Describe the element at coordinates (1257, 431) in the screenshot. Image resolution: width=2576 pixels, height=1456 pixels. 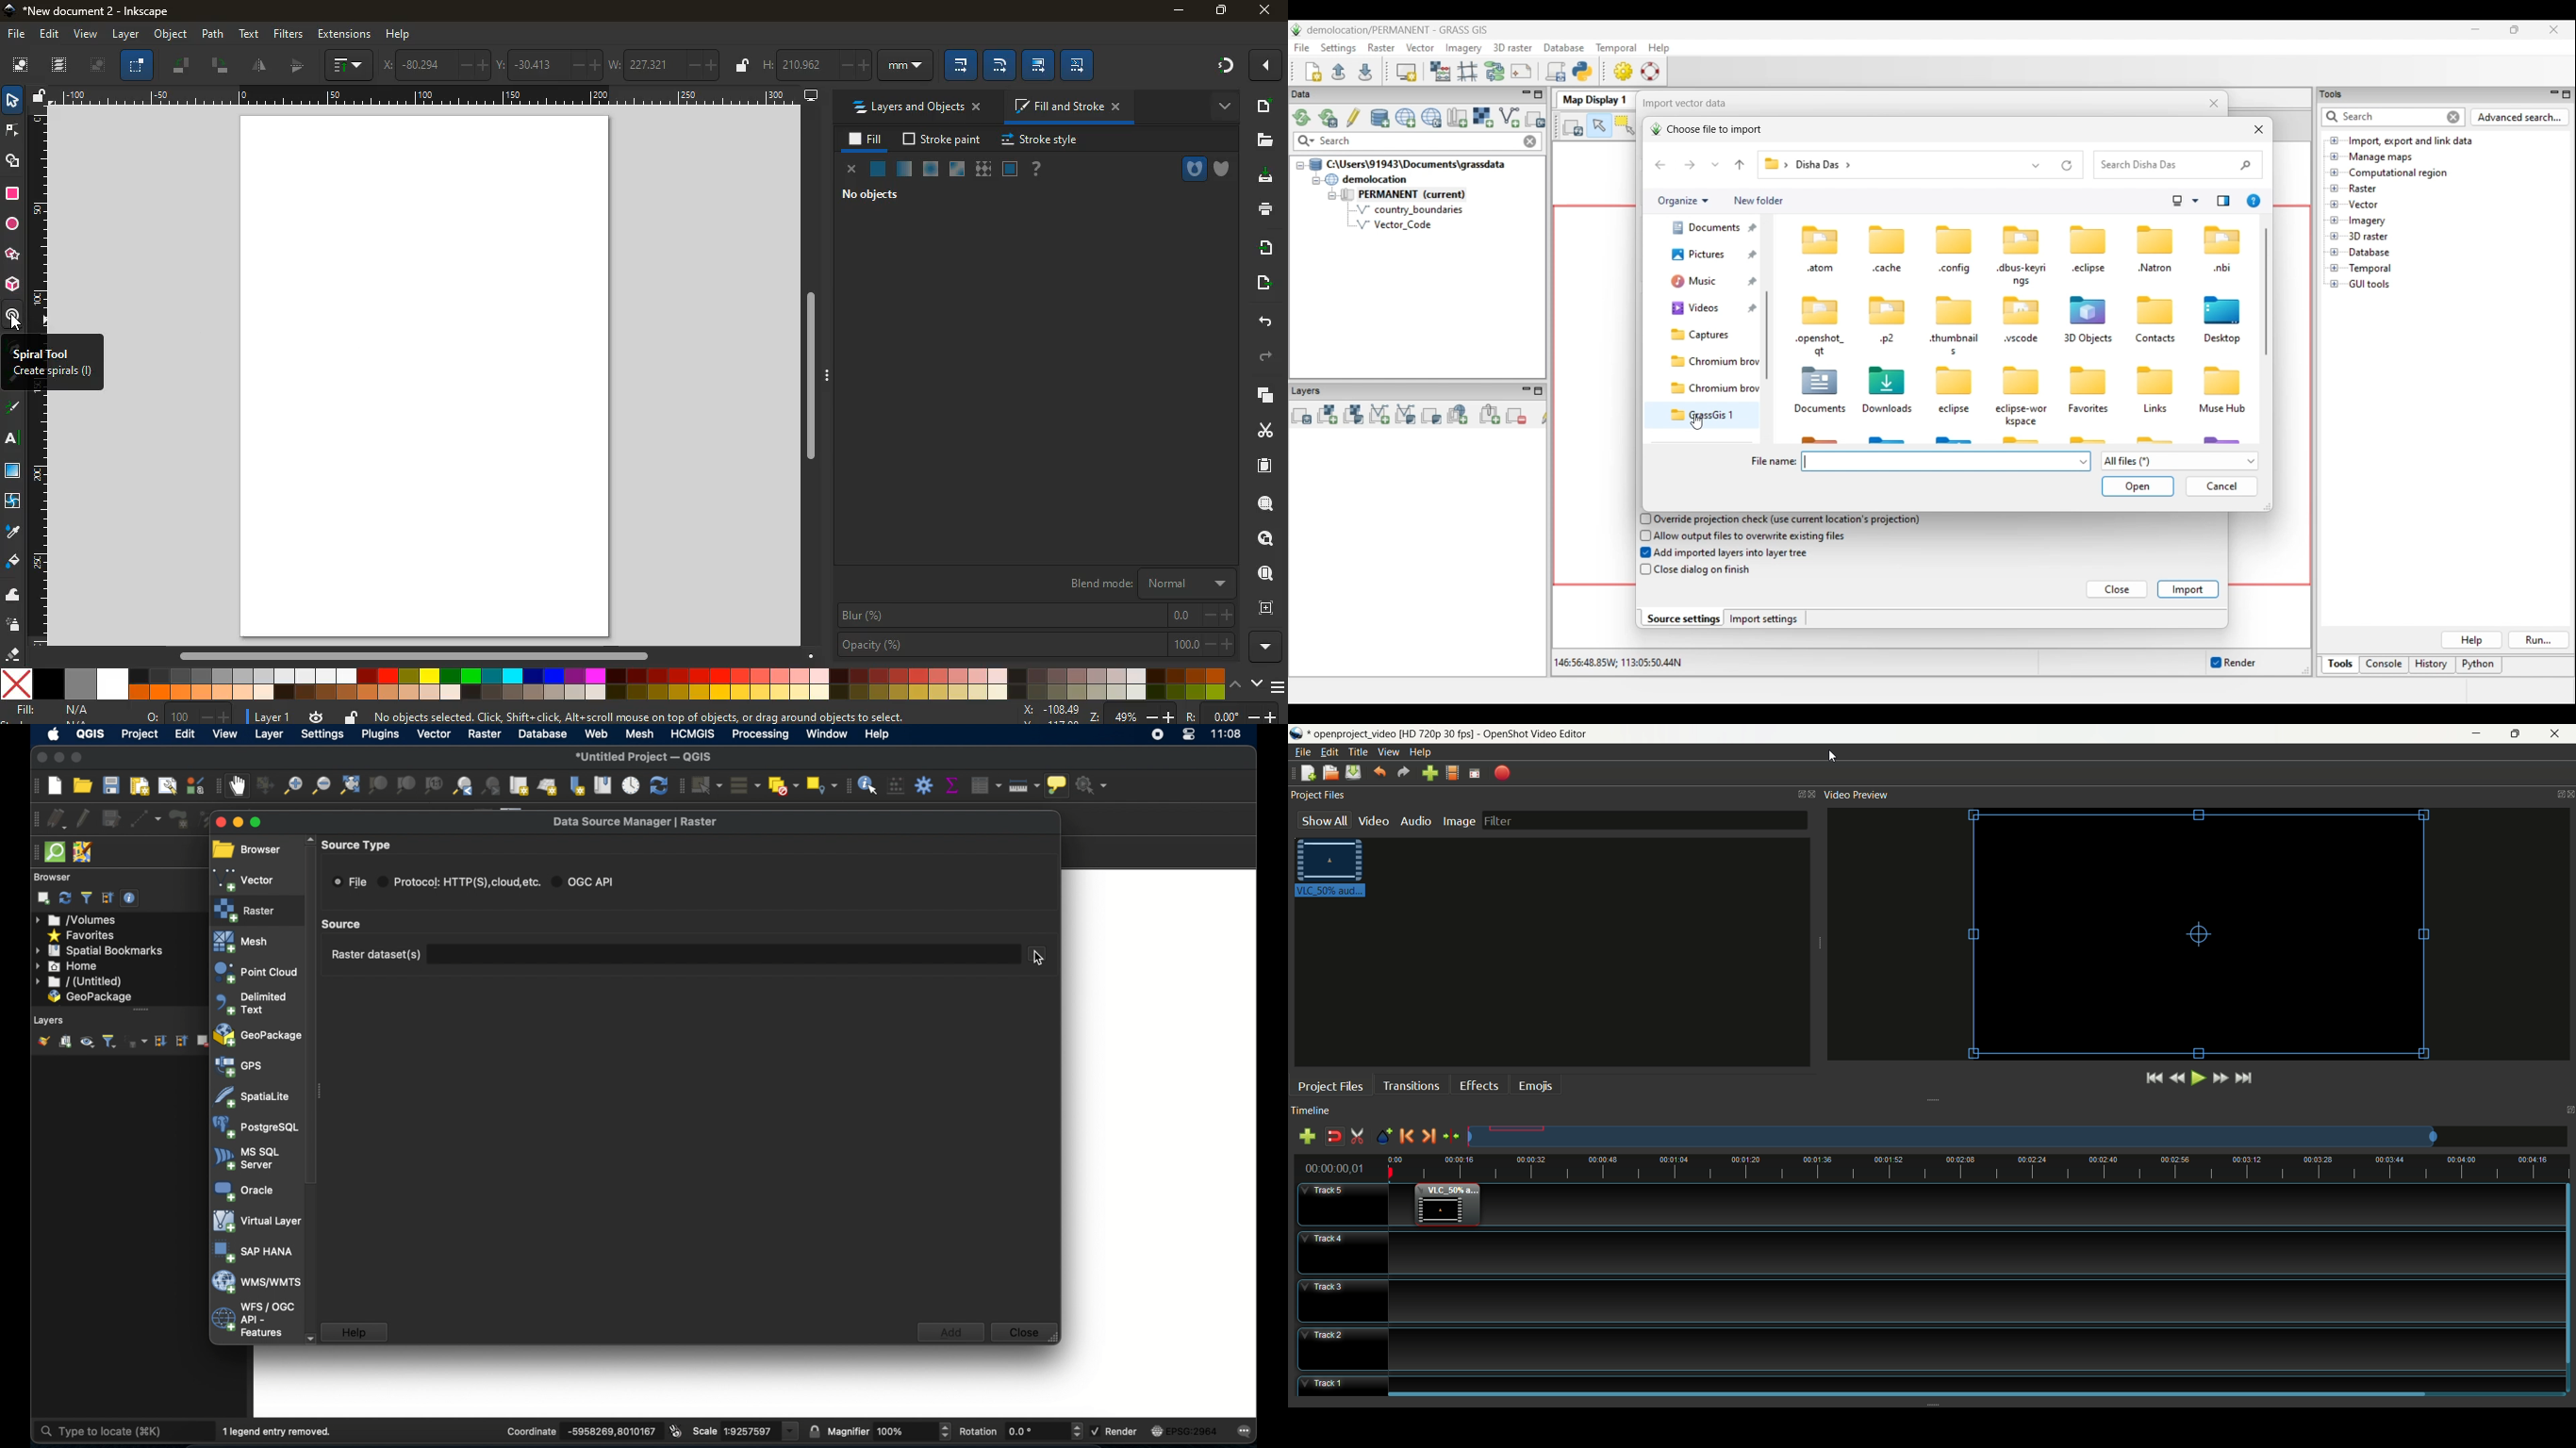
I see `cut` at that location.